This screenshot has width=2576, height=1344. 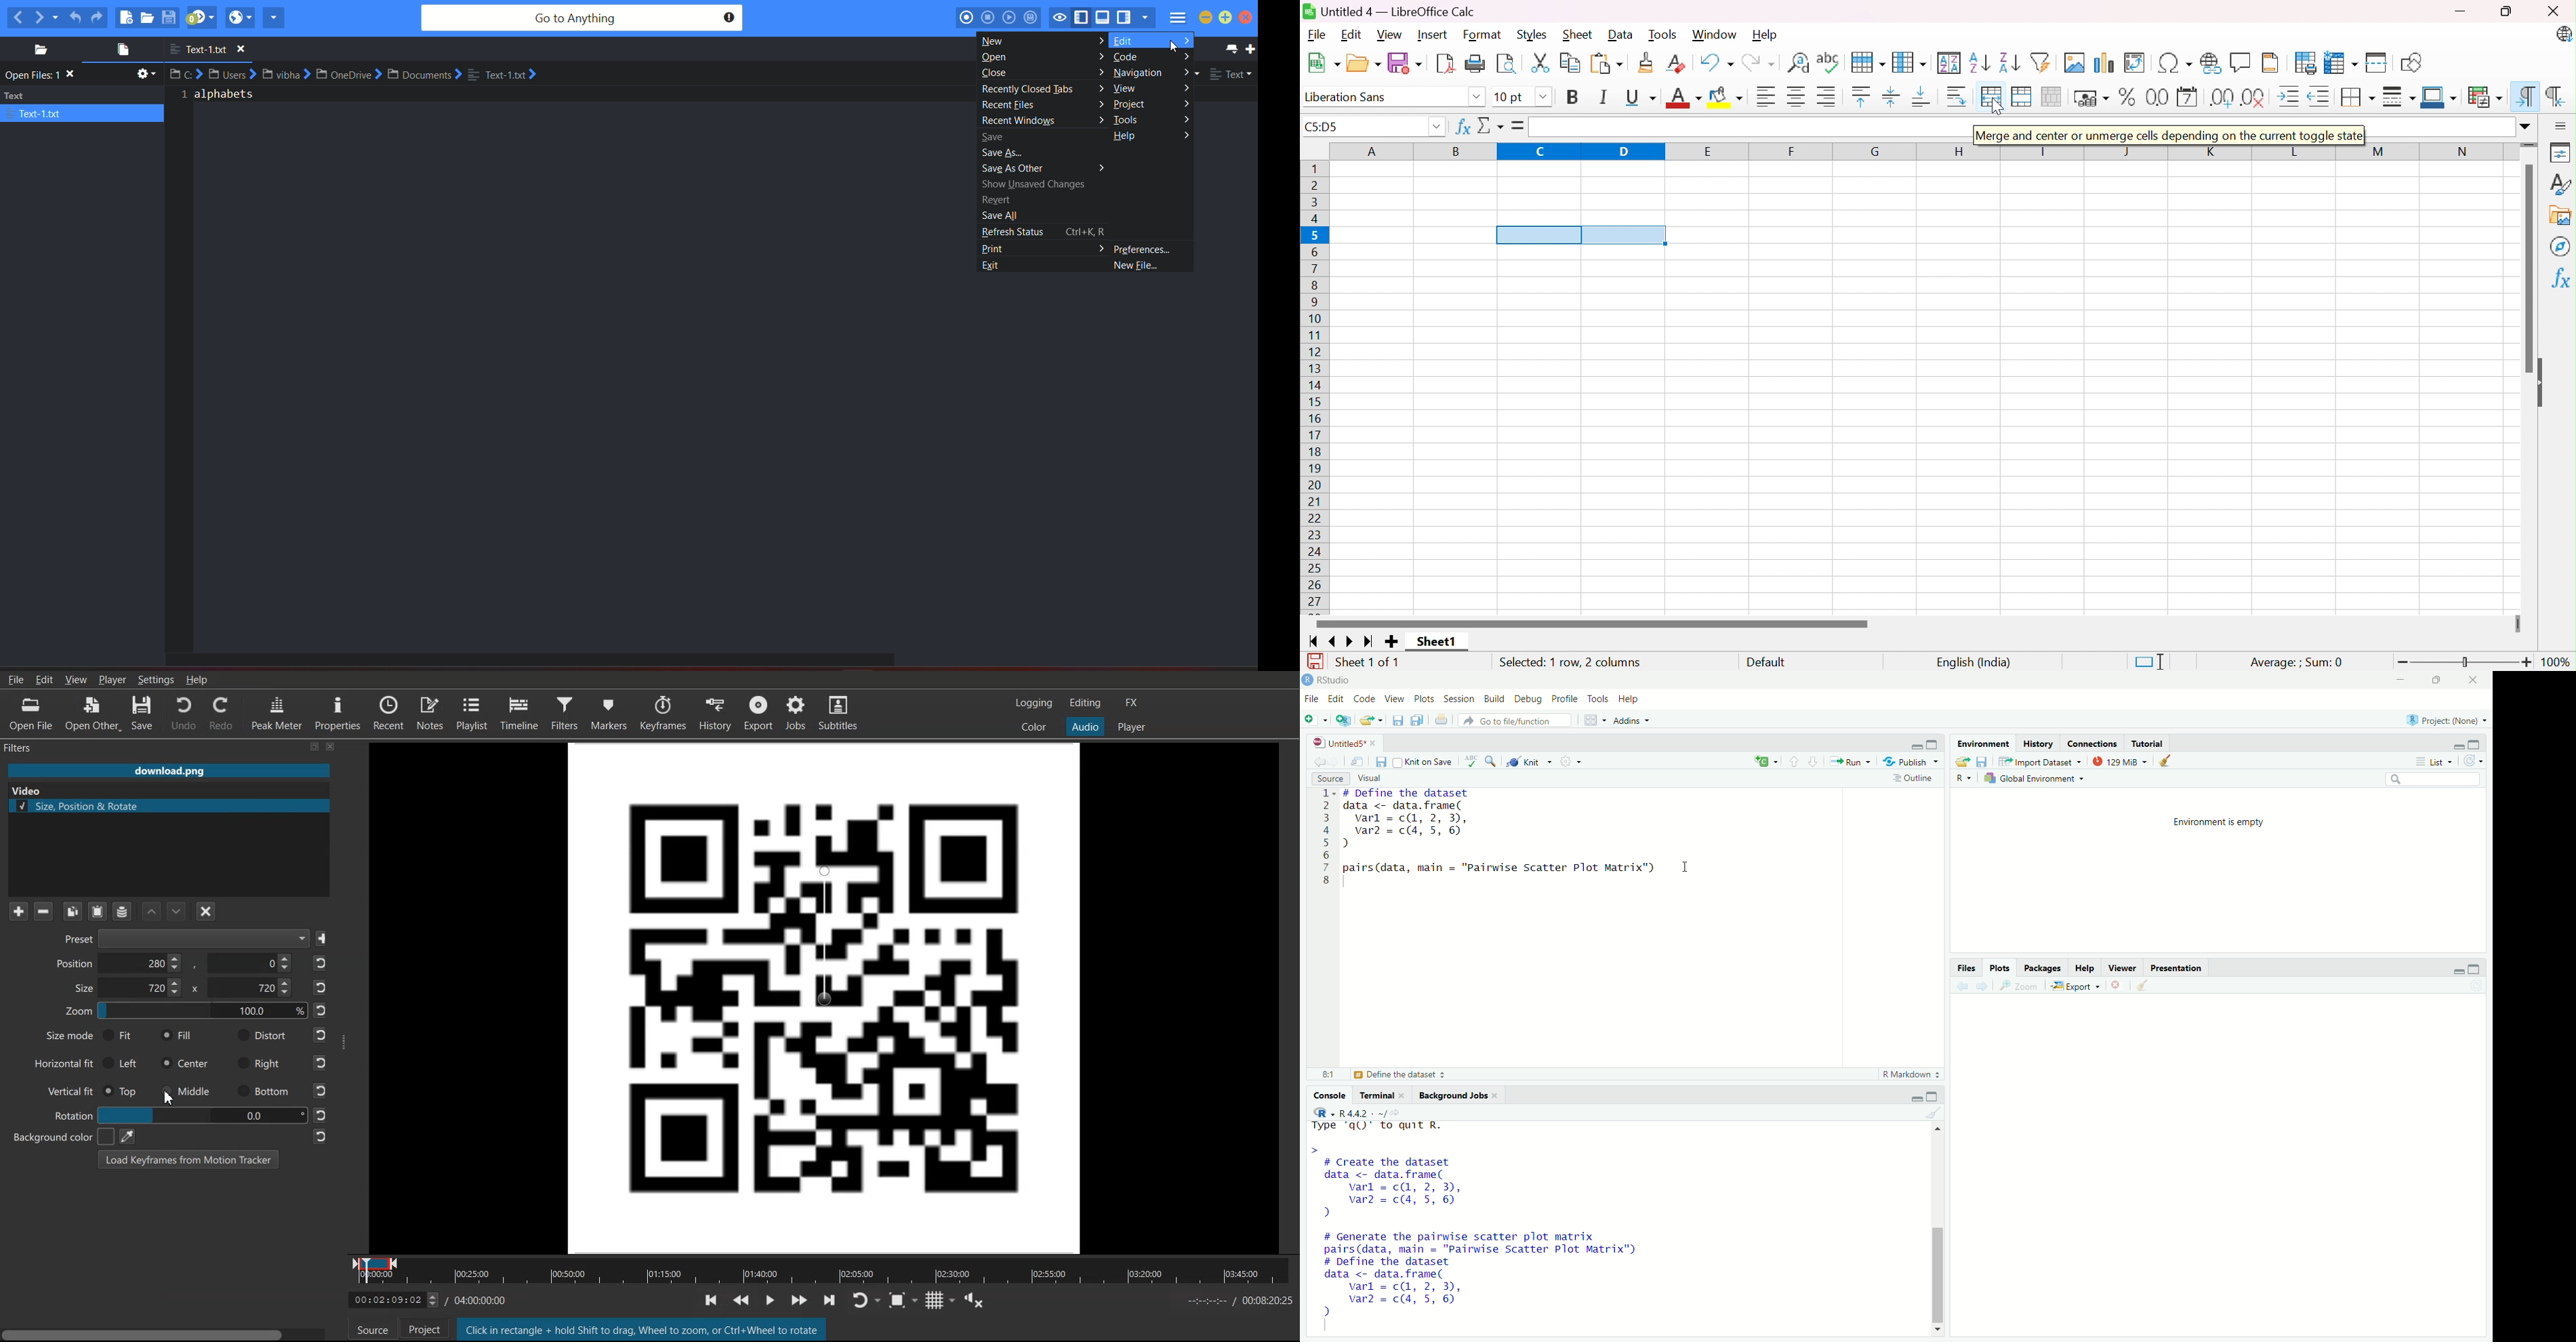 What do you see at coordinates (1892, 96) in the screenshot?
I see `Center Vertically` at bounding box center [1892, 96].